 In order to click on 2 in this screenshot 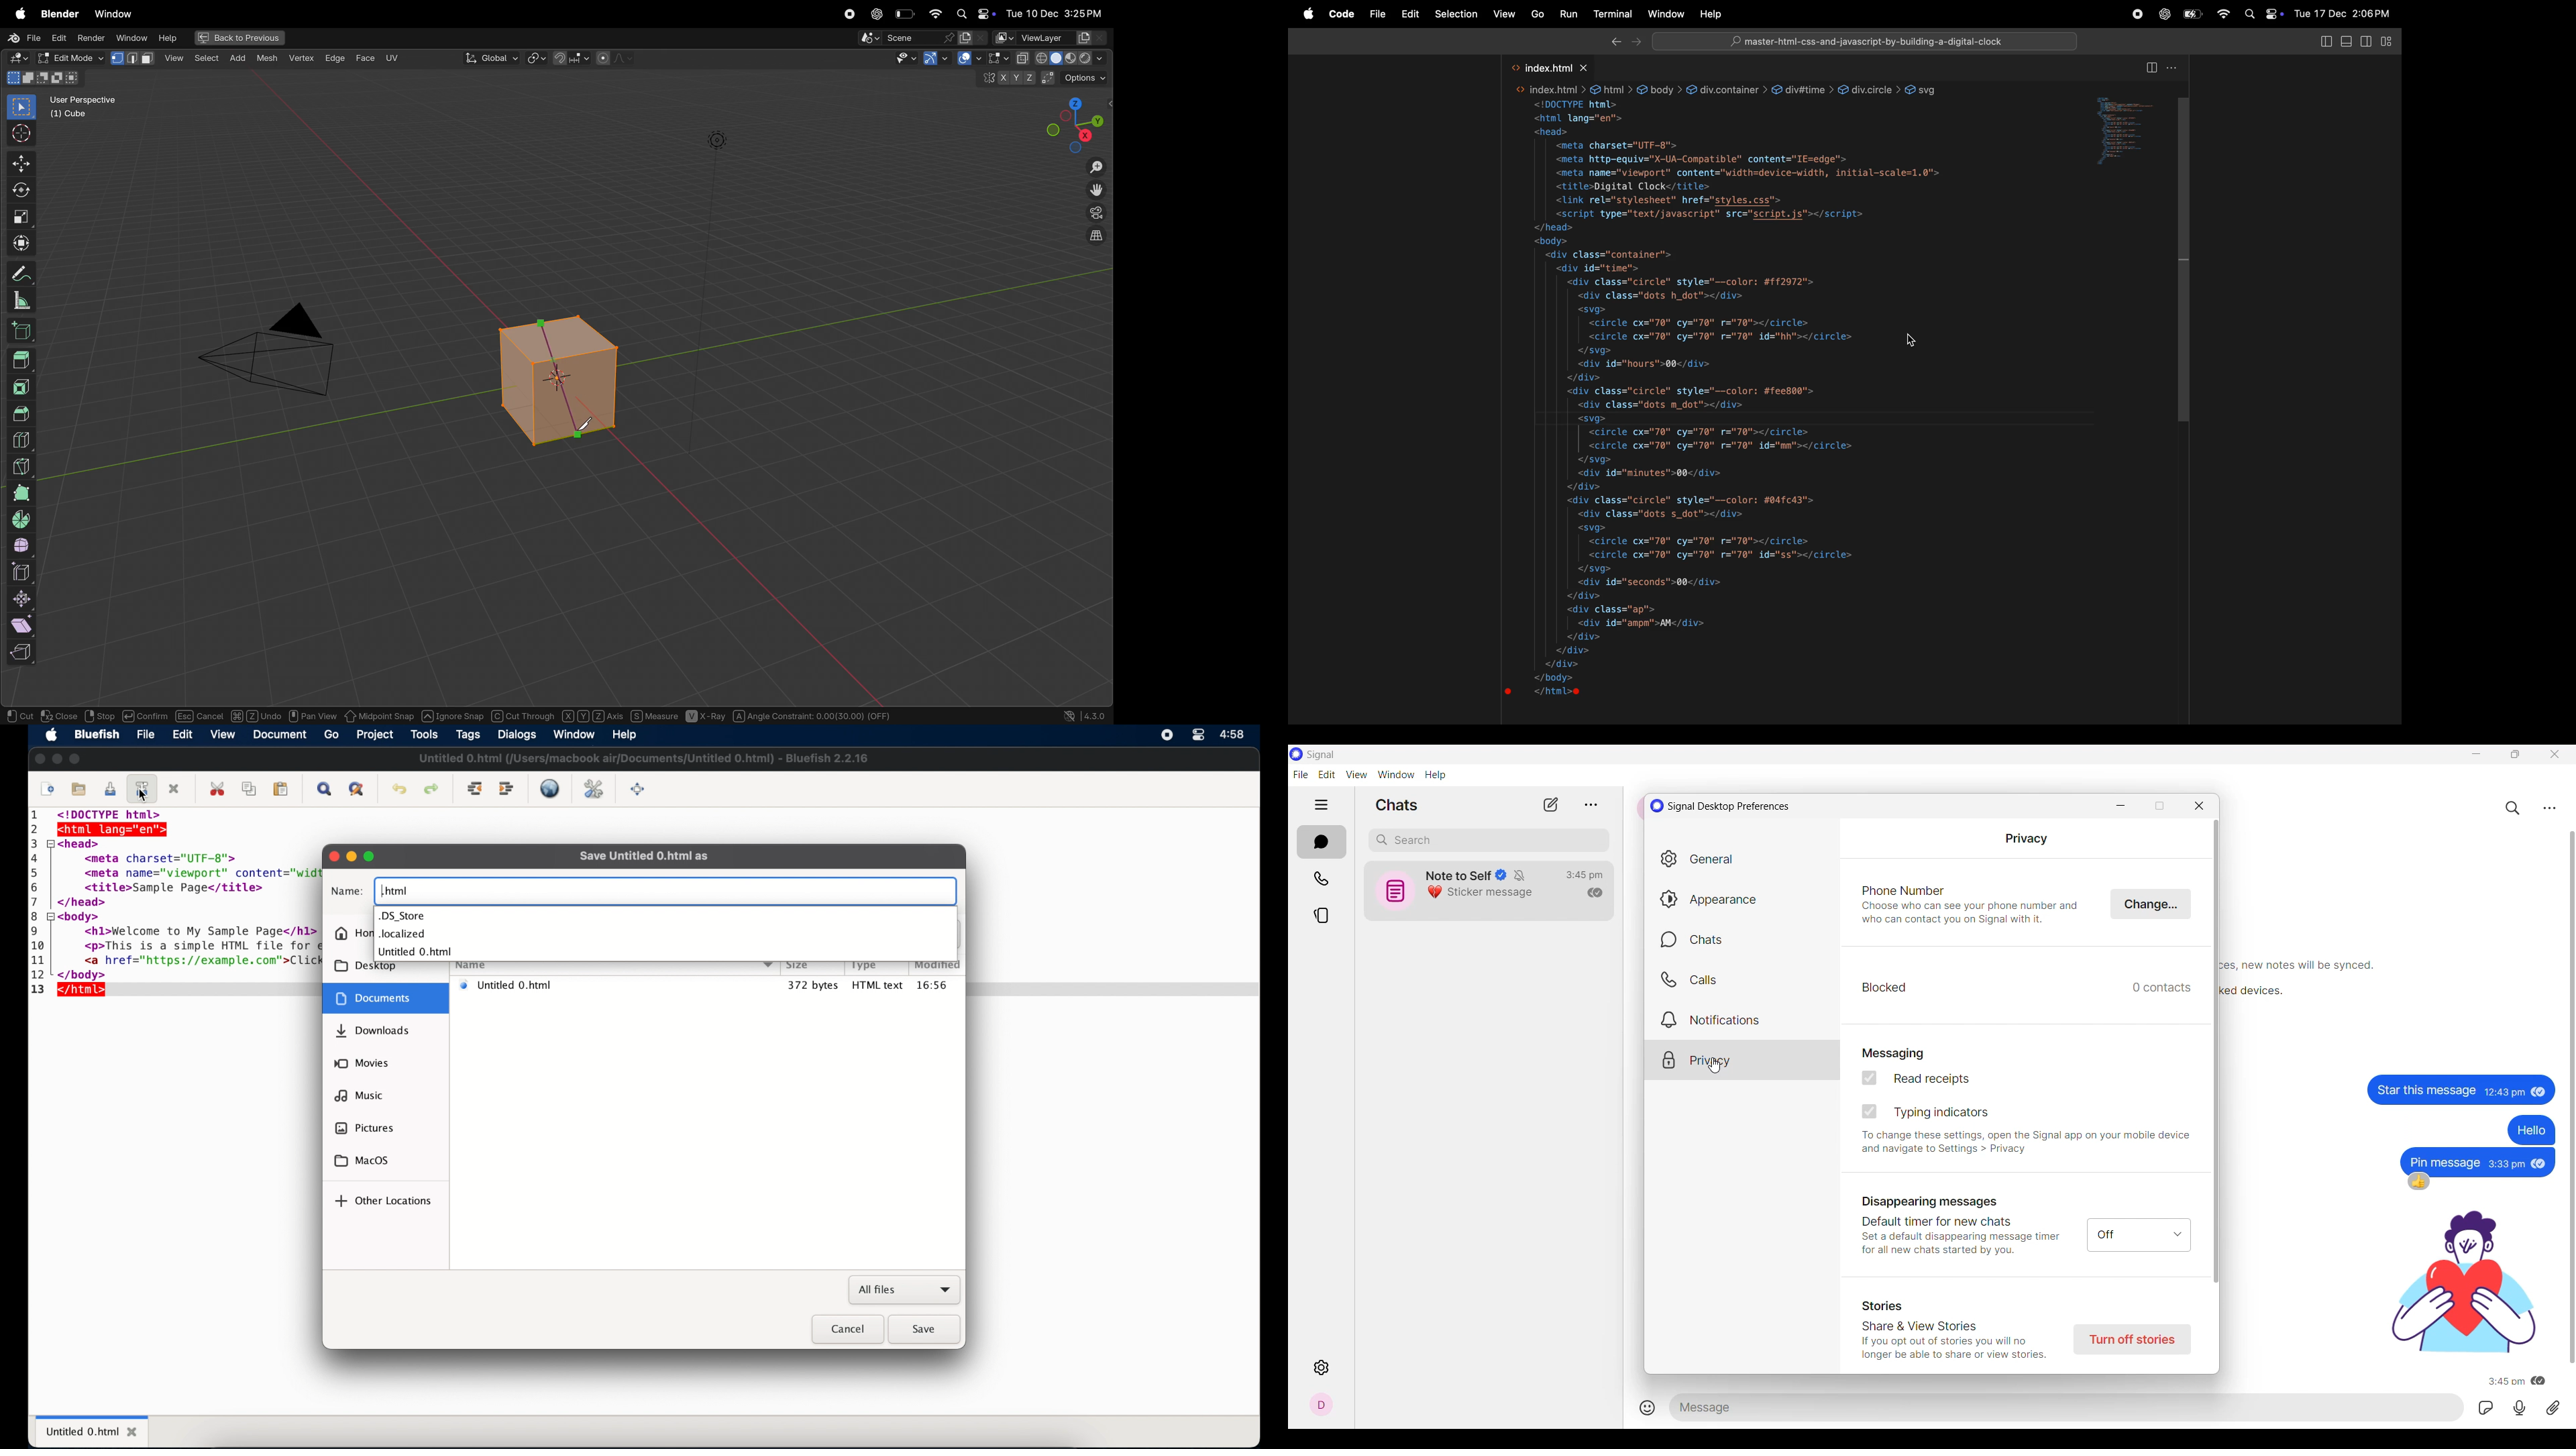, I will do `click(36, 829)`.